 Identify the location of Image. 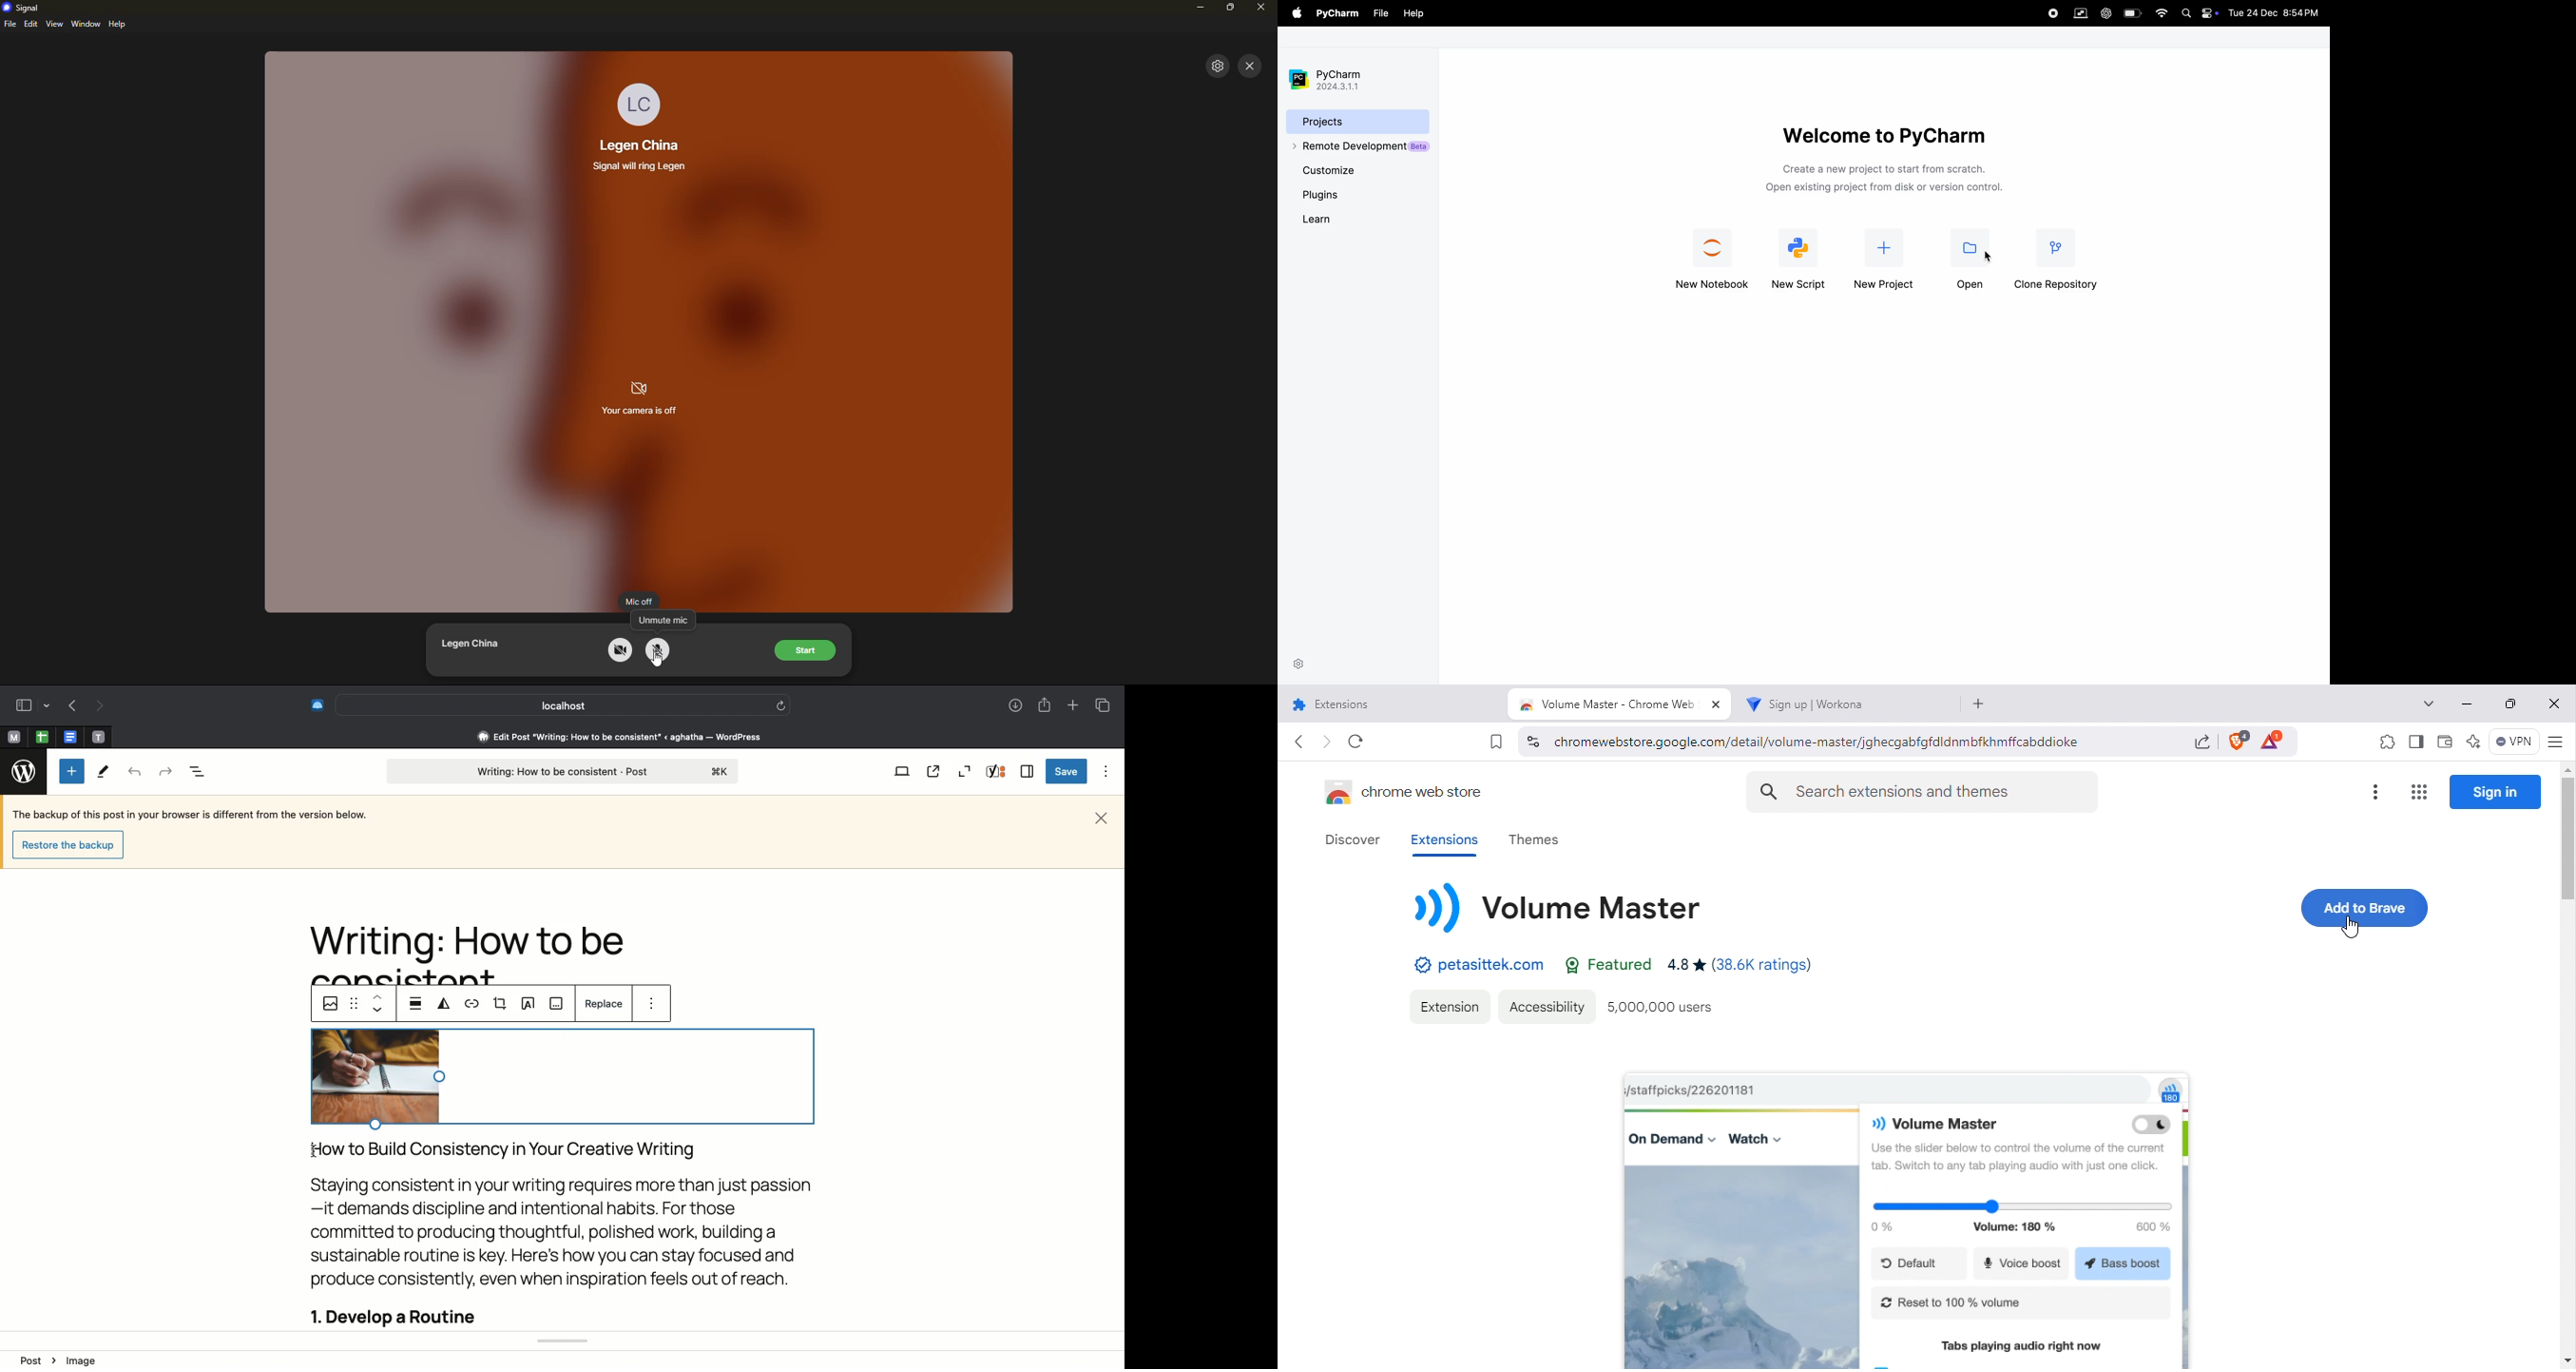
(84, 1359).